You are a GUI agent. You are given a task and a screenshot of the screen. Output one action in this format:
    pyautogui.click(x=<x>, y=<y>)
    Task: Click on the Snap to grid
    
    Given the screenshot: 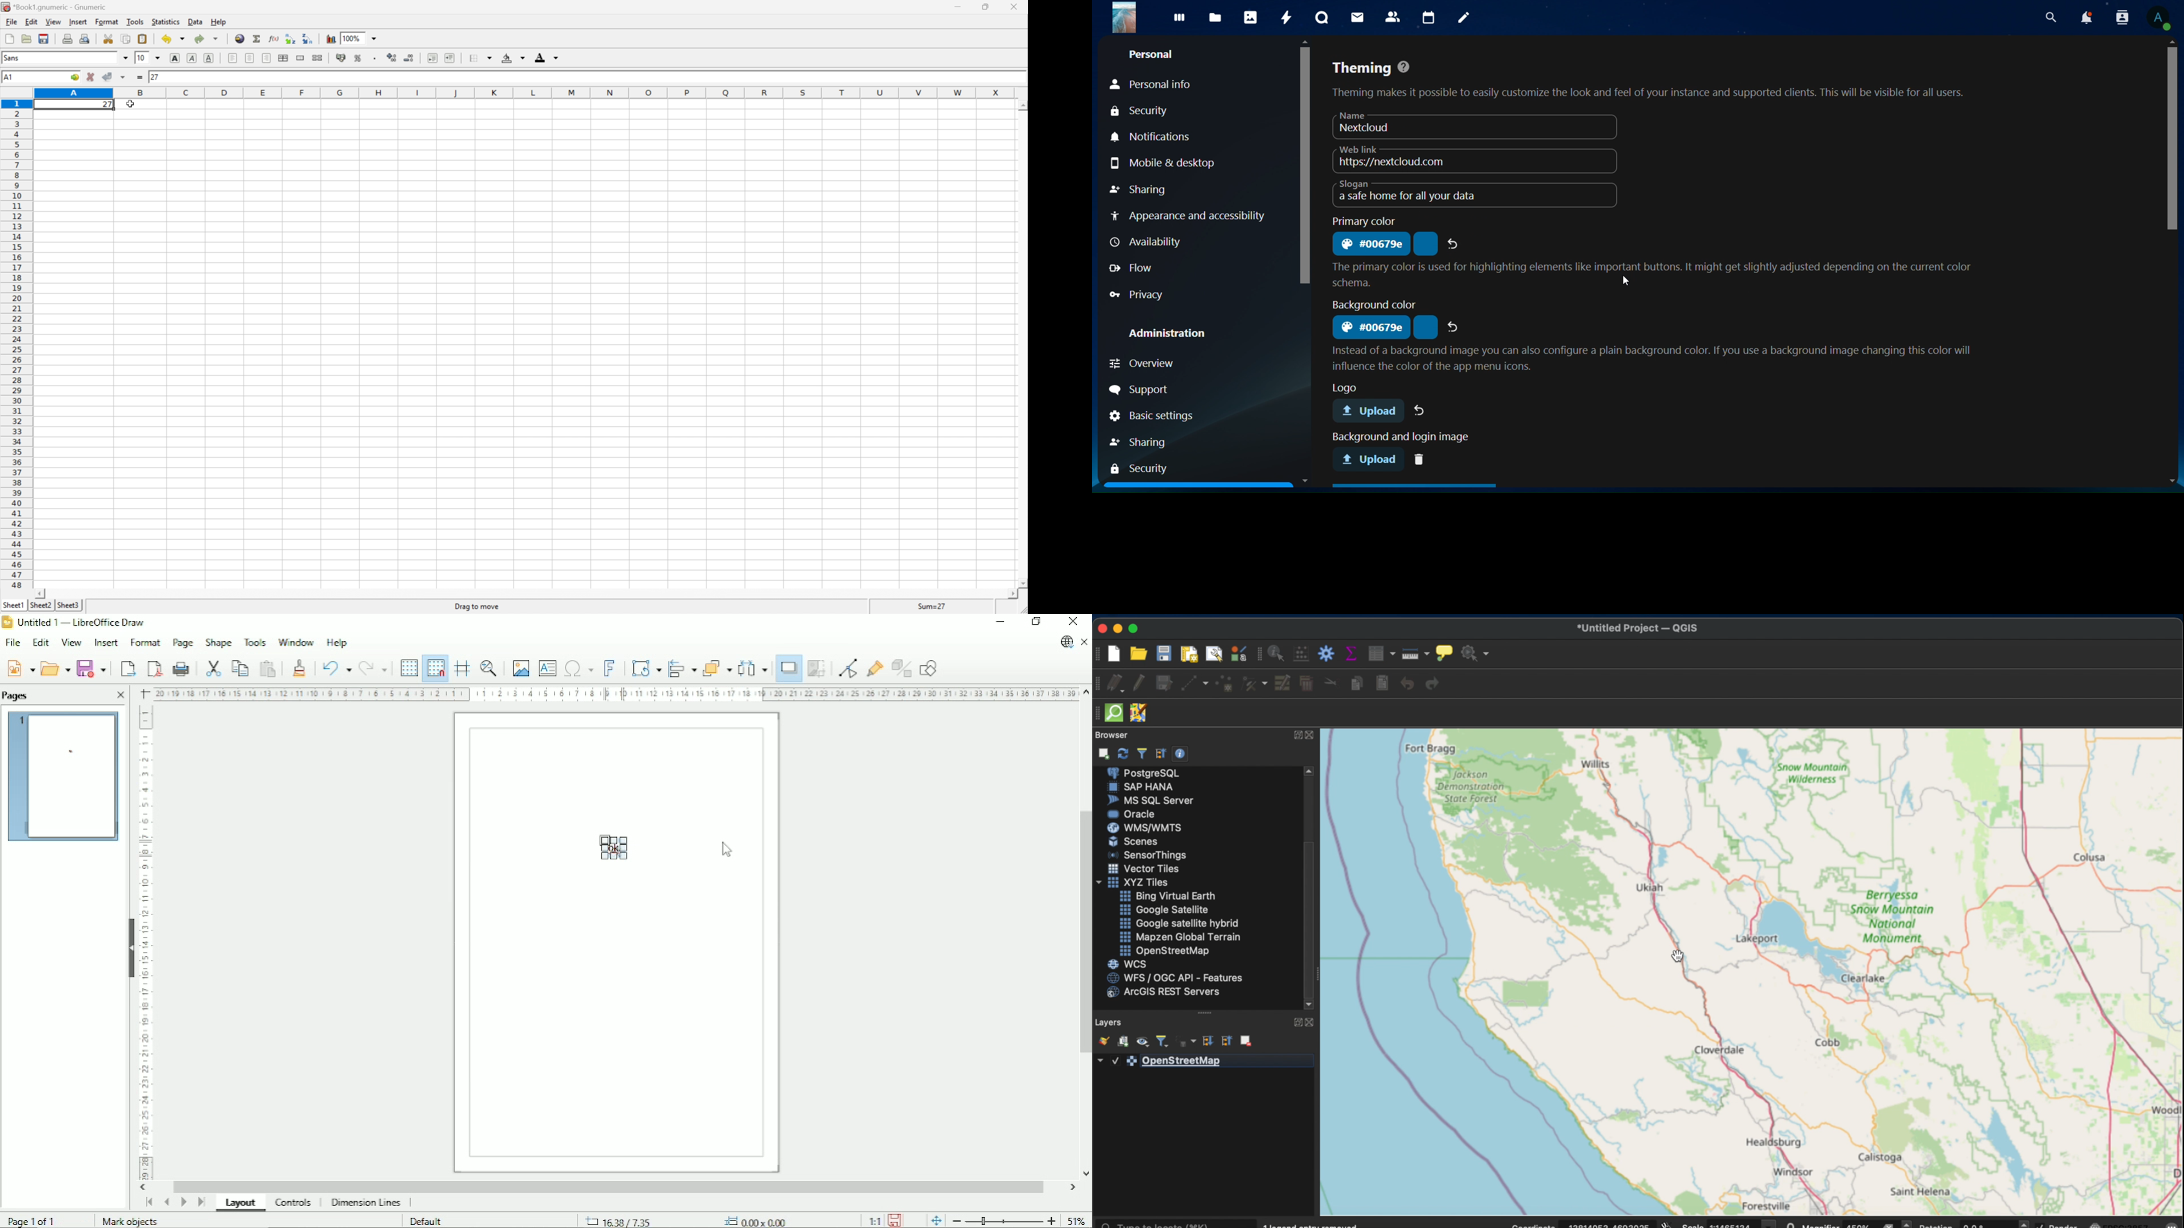 What is the action you would take?
    pyautogui.click(x=435, y=668)
    